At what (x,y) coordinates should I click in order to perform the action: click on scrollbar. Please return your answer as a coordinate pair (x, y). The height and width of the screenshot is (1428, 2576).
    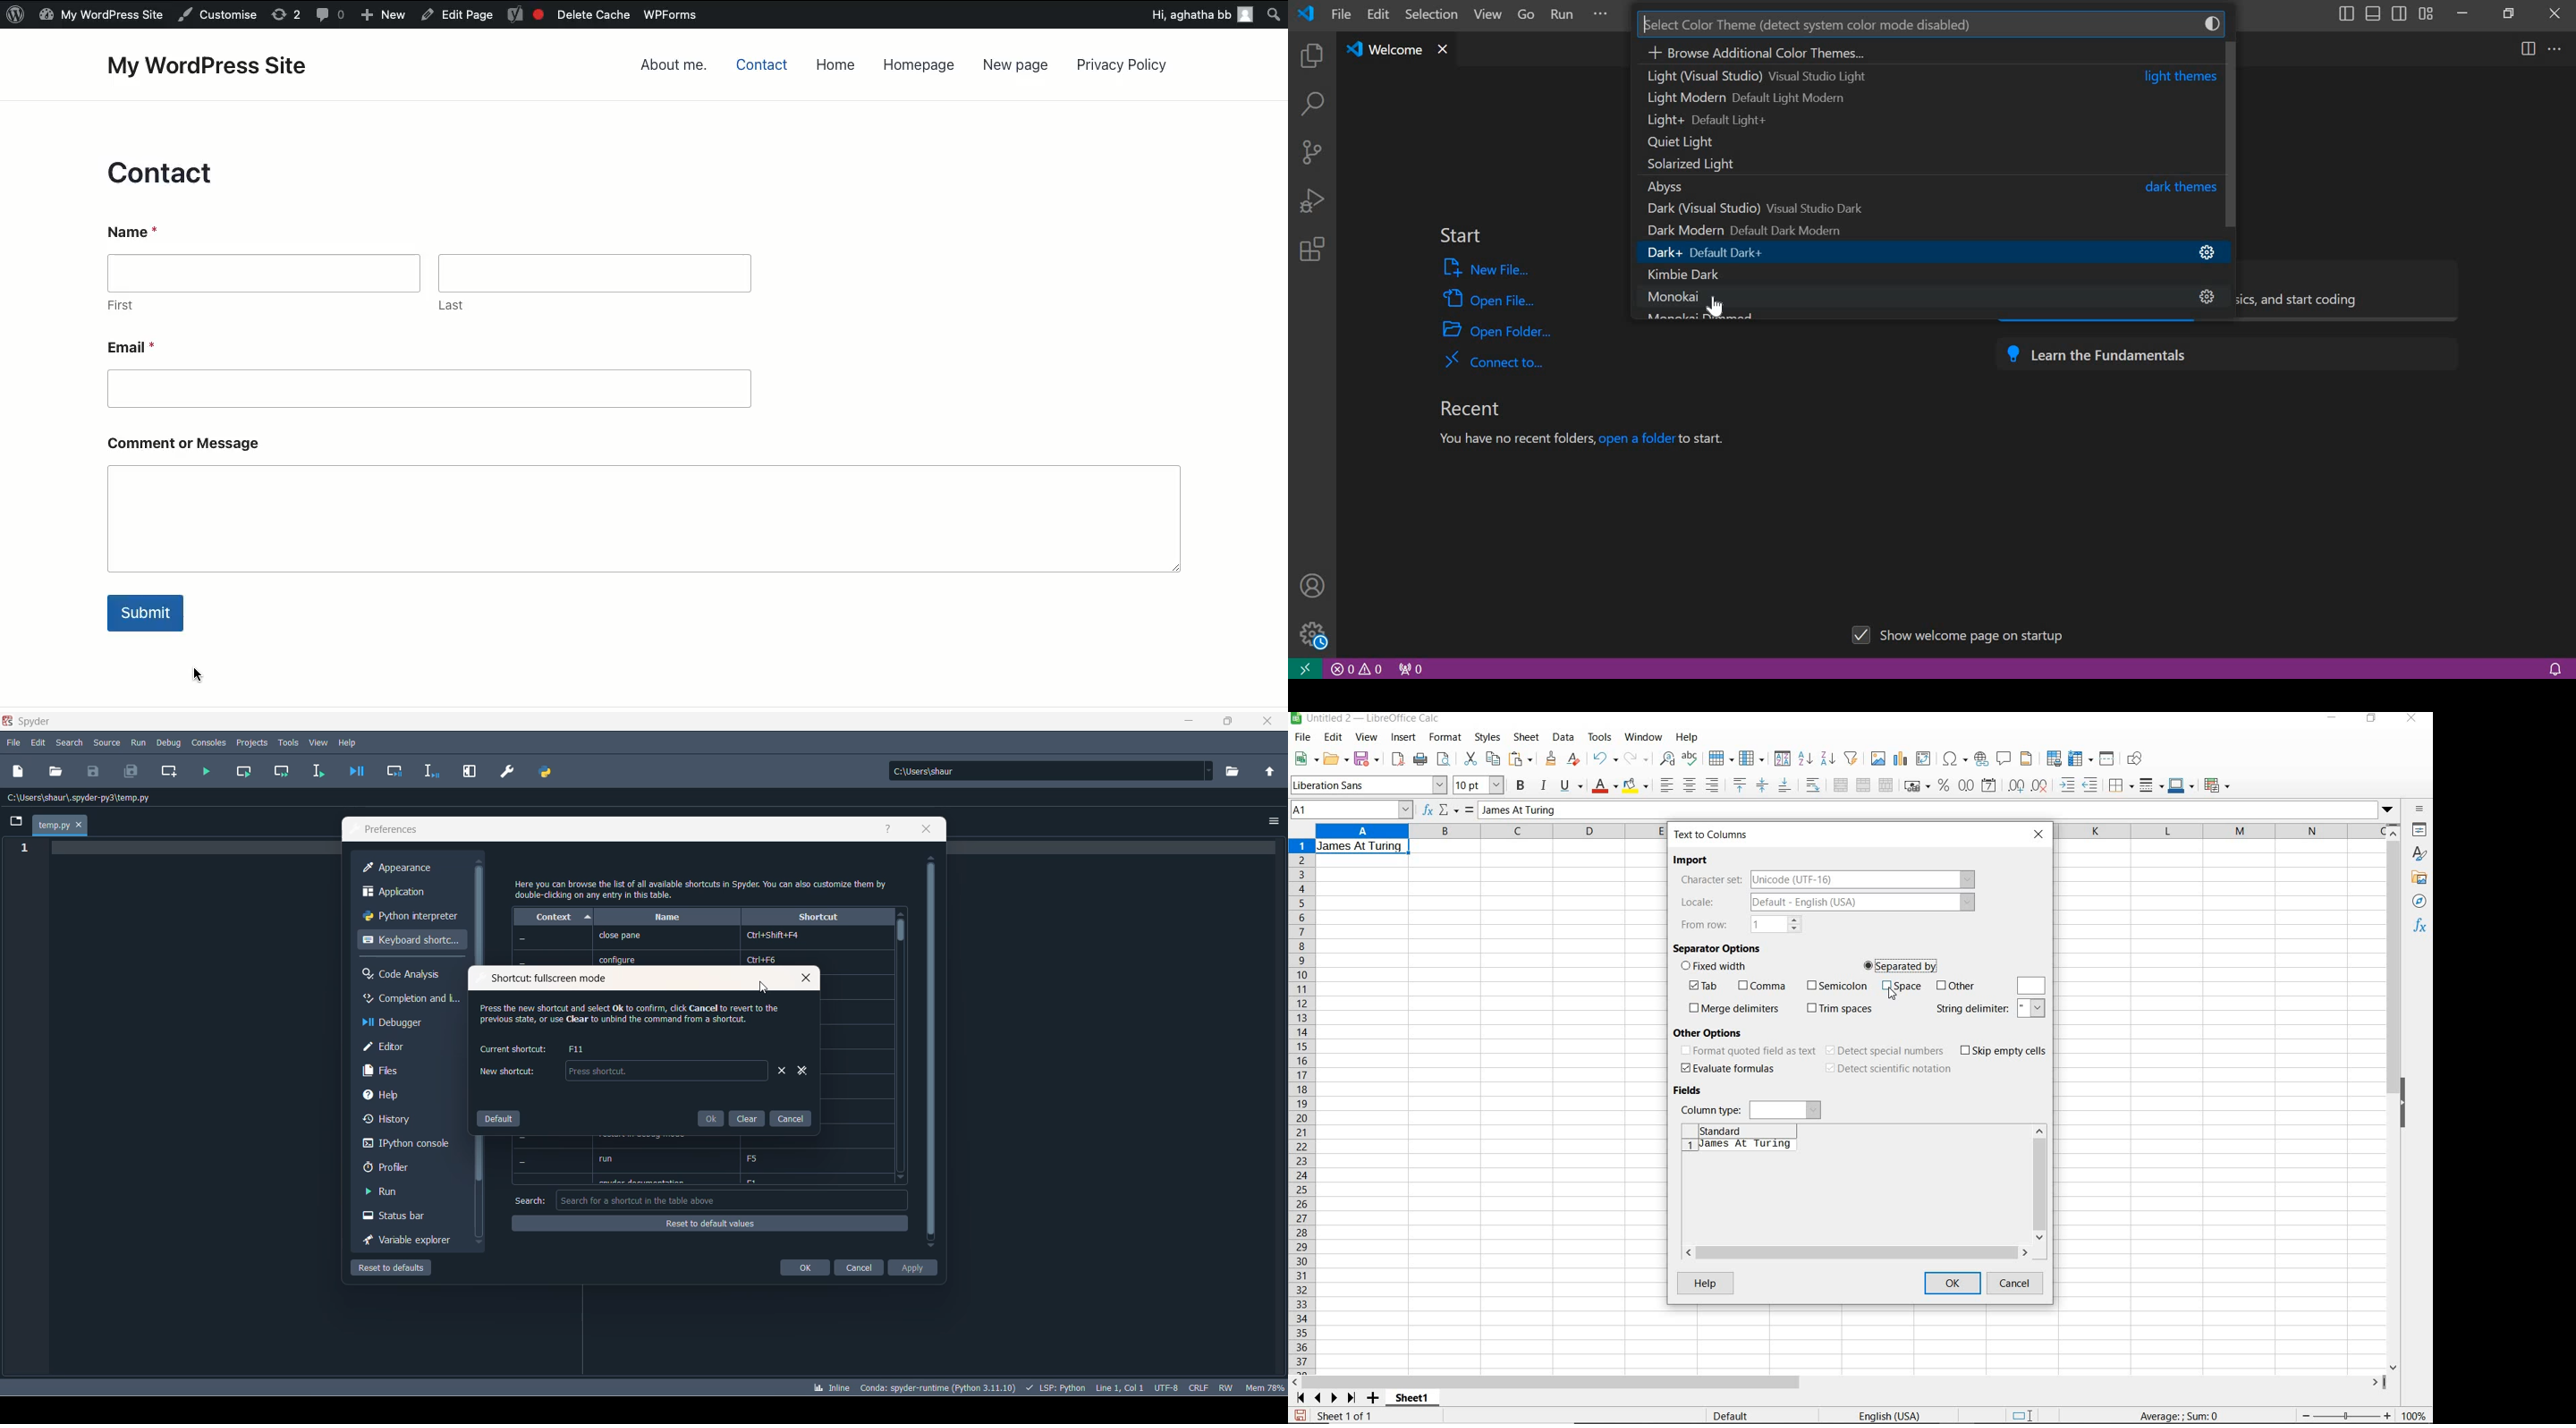
    Looking at the image, I should click on (482, 917).